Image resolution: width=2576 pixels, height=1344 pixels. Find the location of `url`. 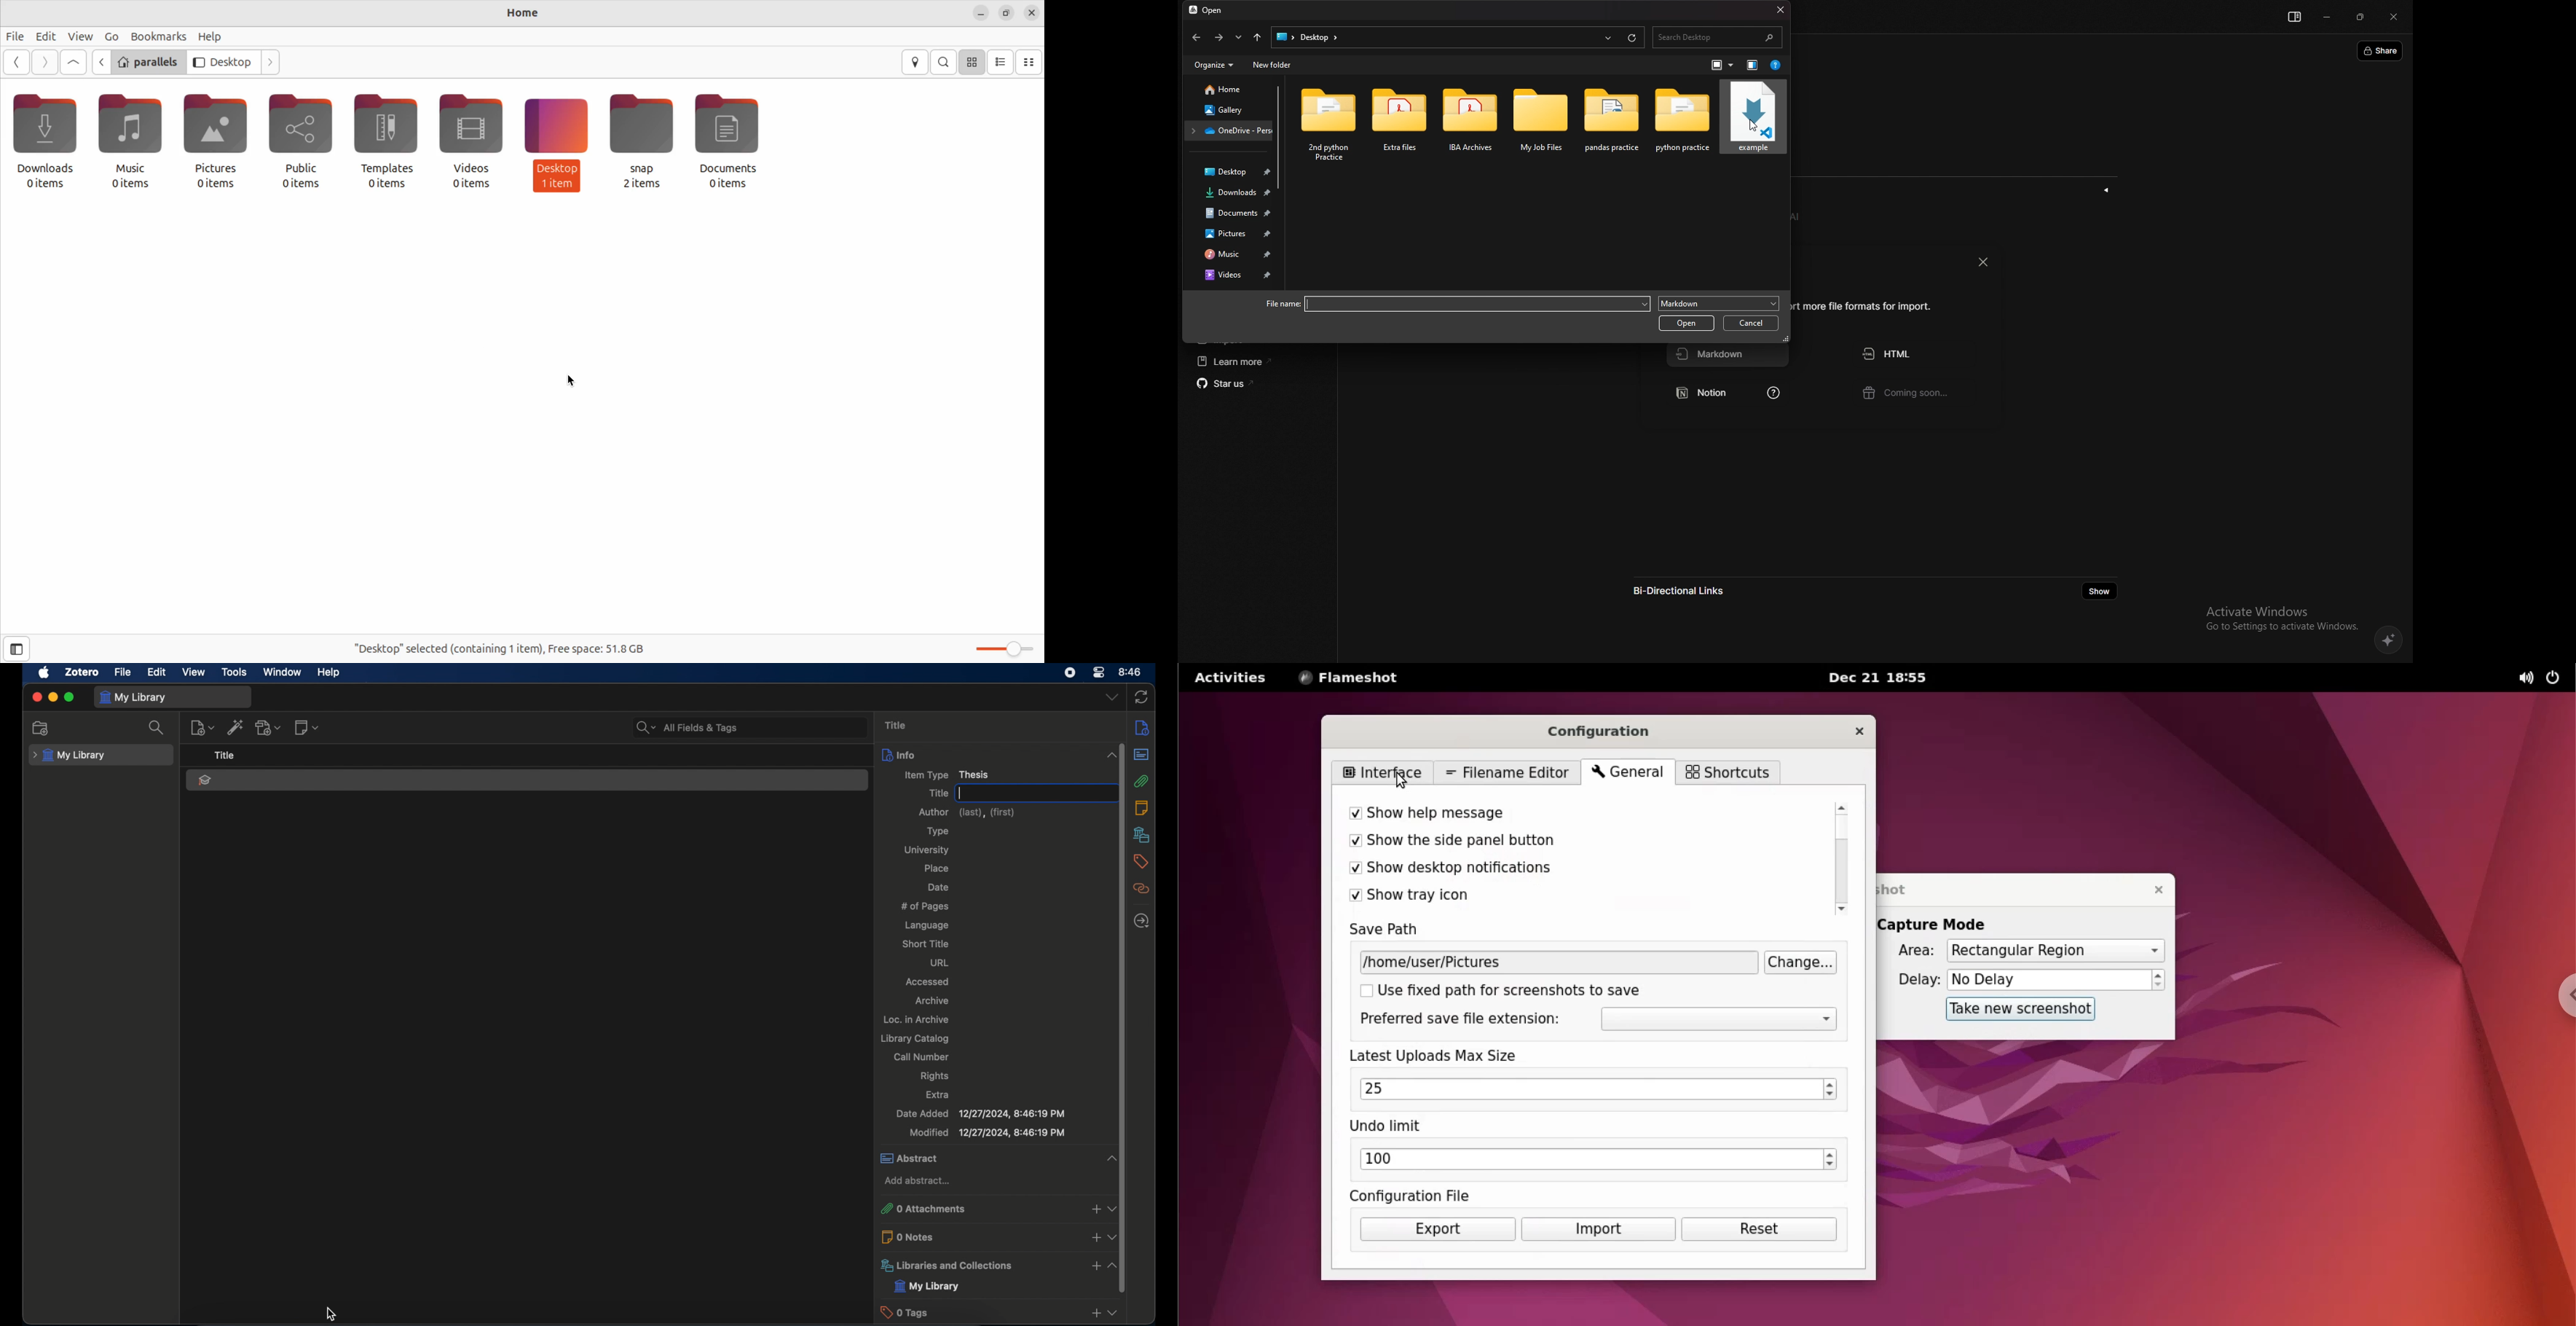

url is located at coordinates (940, 963).